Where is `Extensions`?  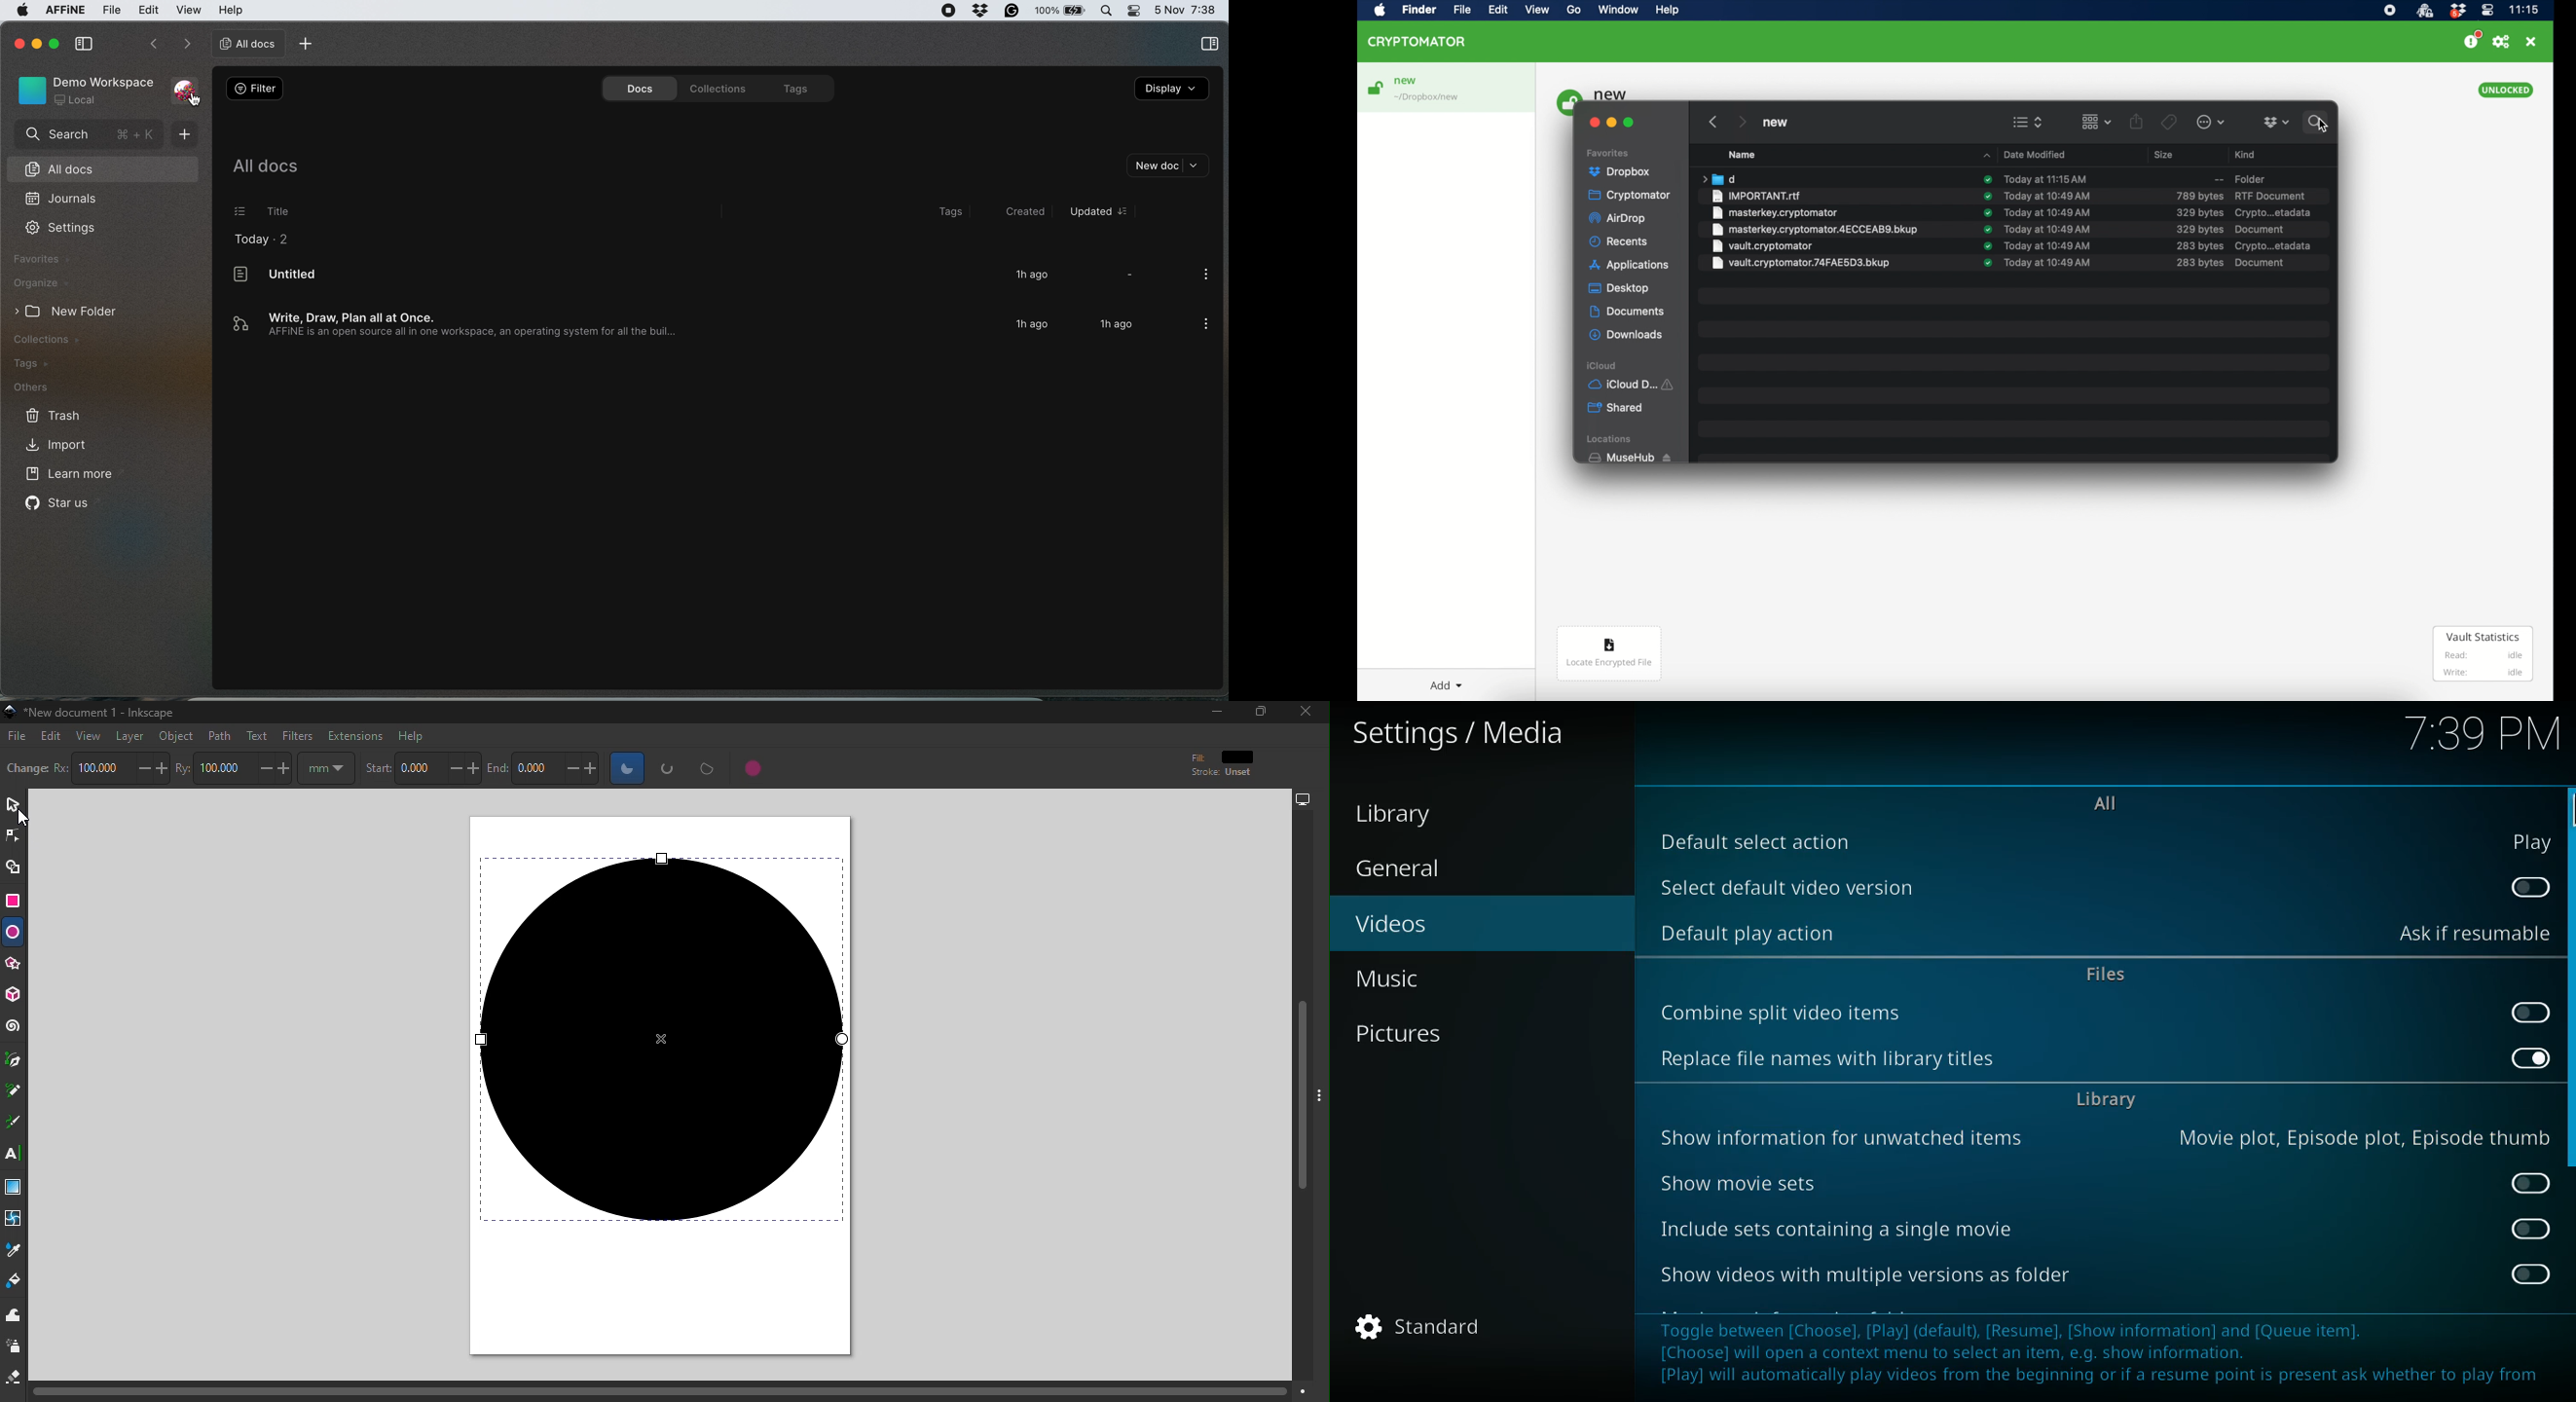 Extensions is located at coordinates (355, 736).